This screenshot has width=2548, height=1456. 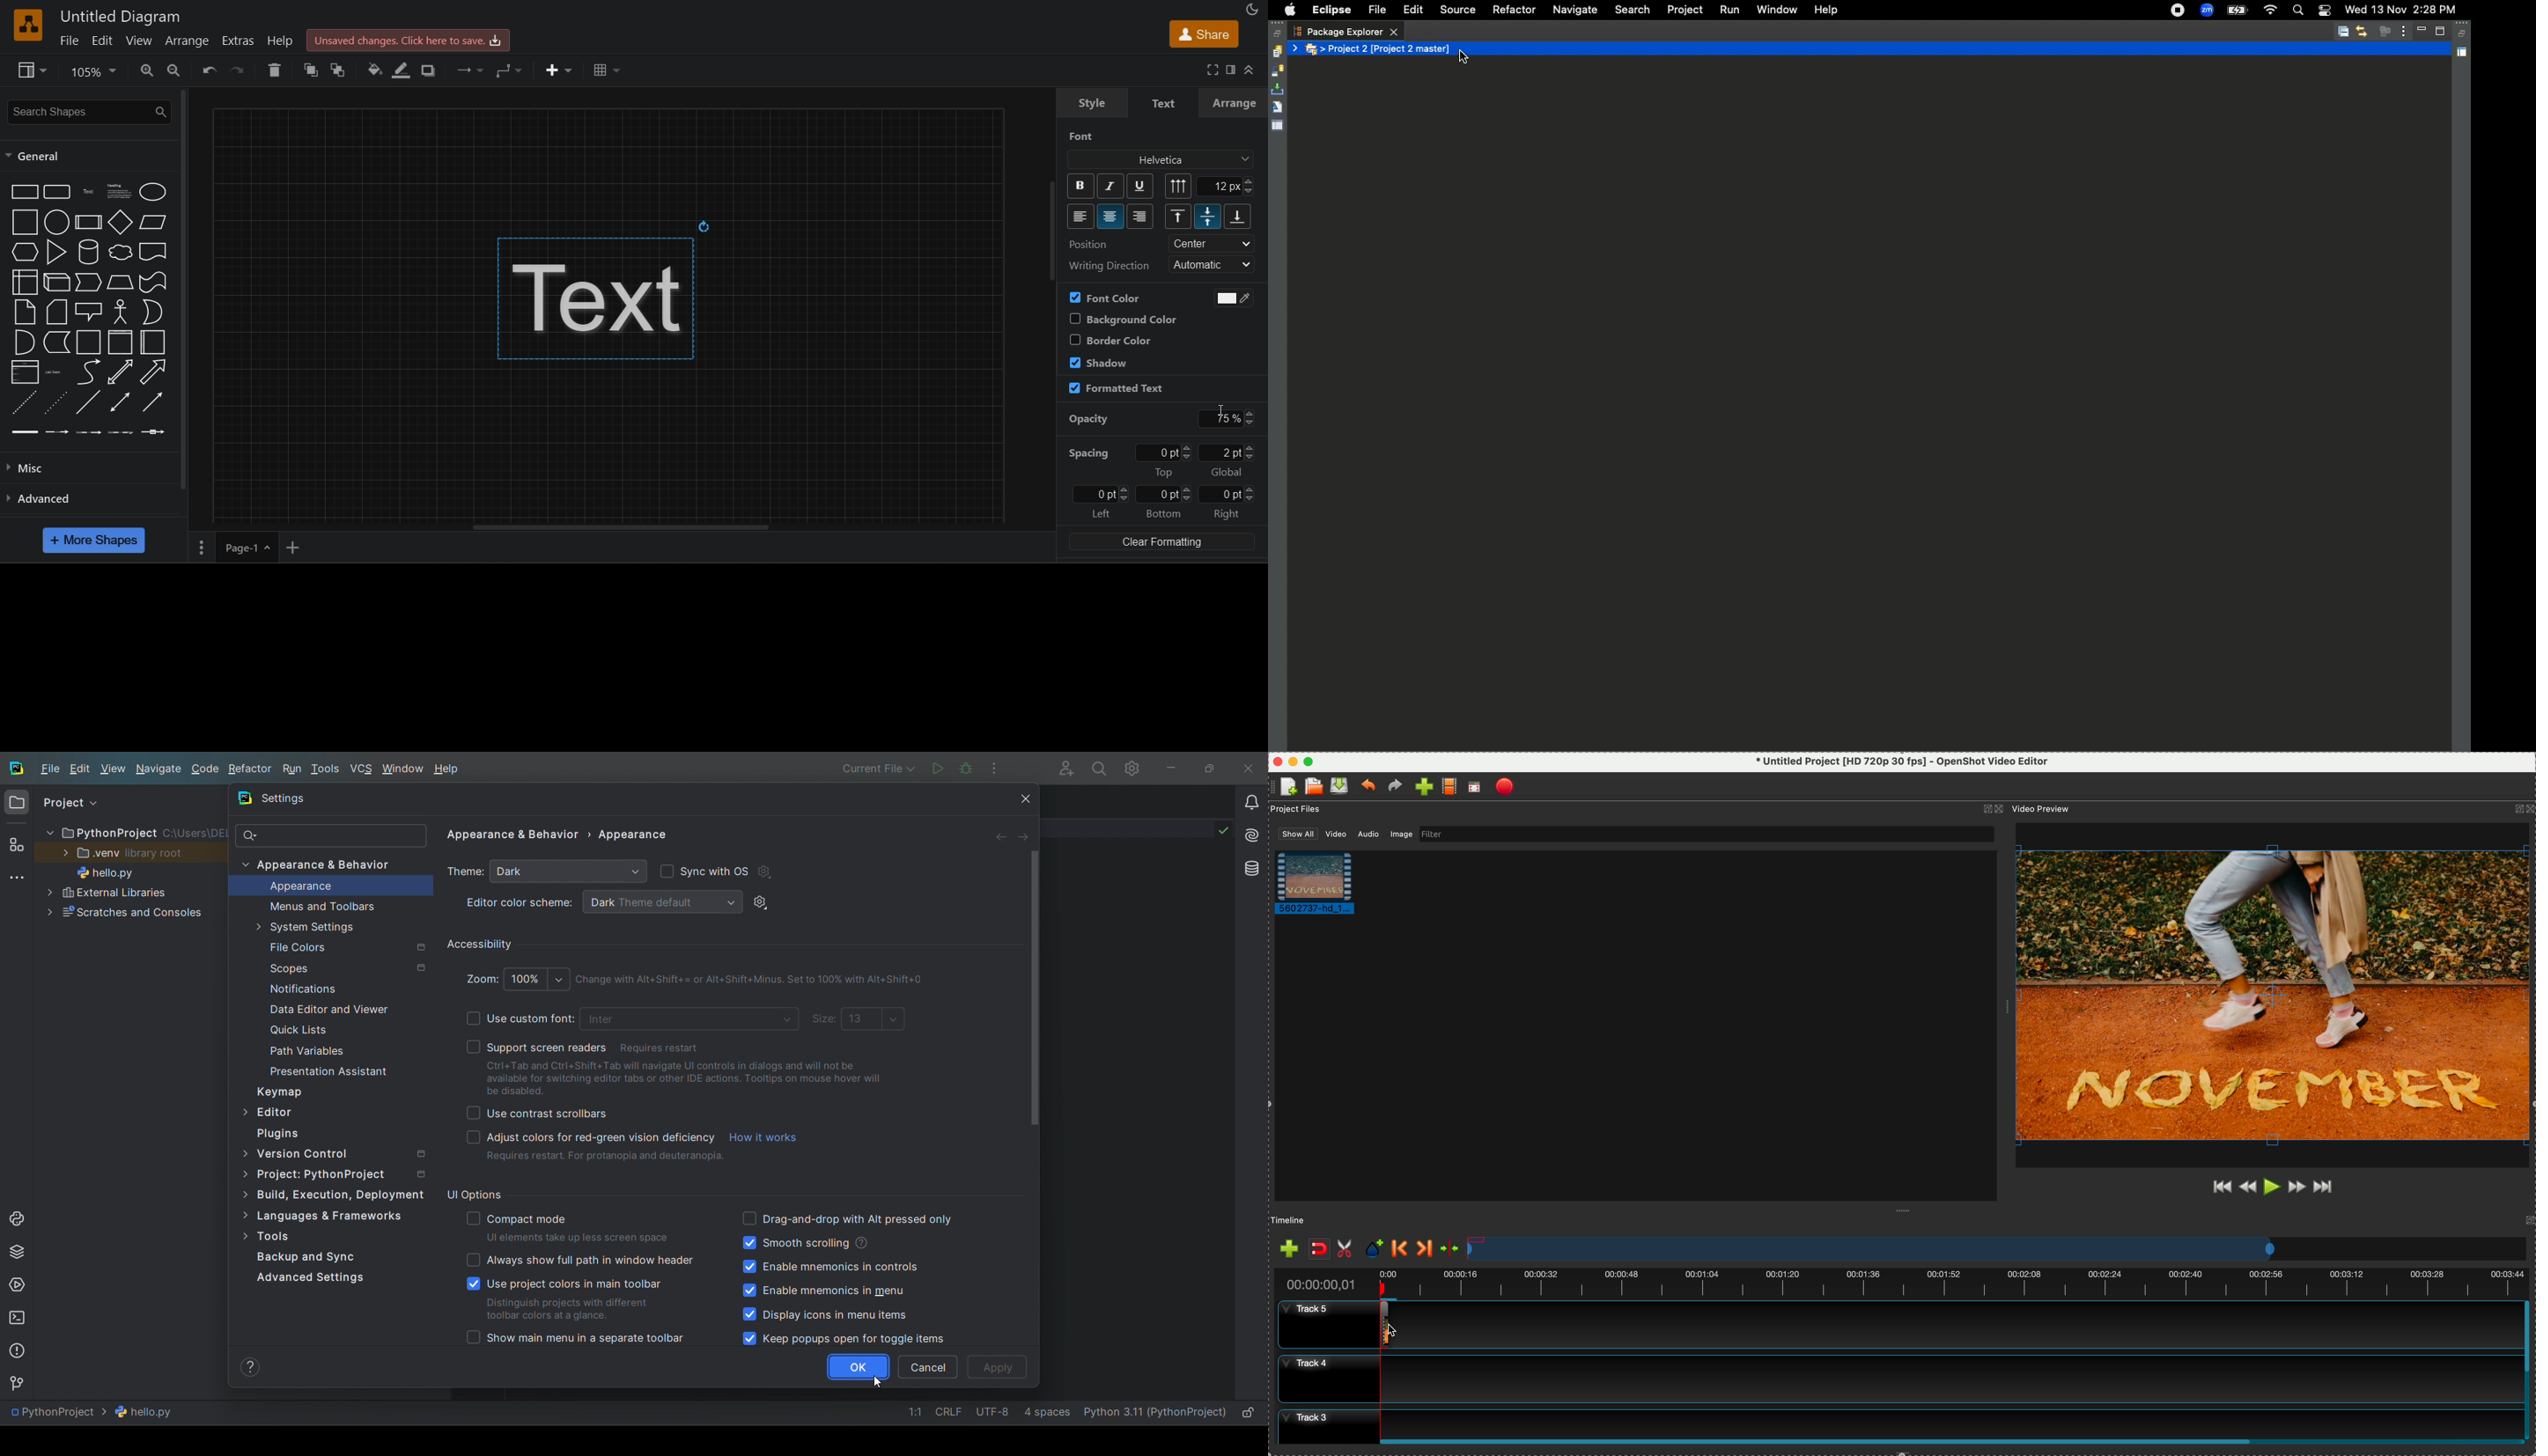 I want to click on use black and white, so click(x=1228, y=298).